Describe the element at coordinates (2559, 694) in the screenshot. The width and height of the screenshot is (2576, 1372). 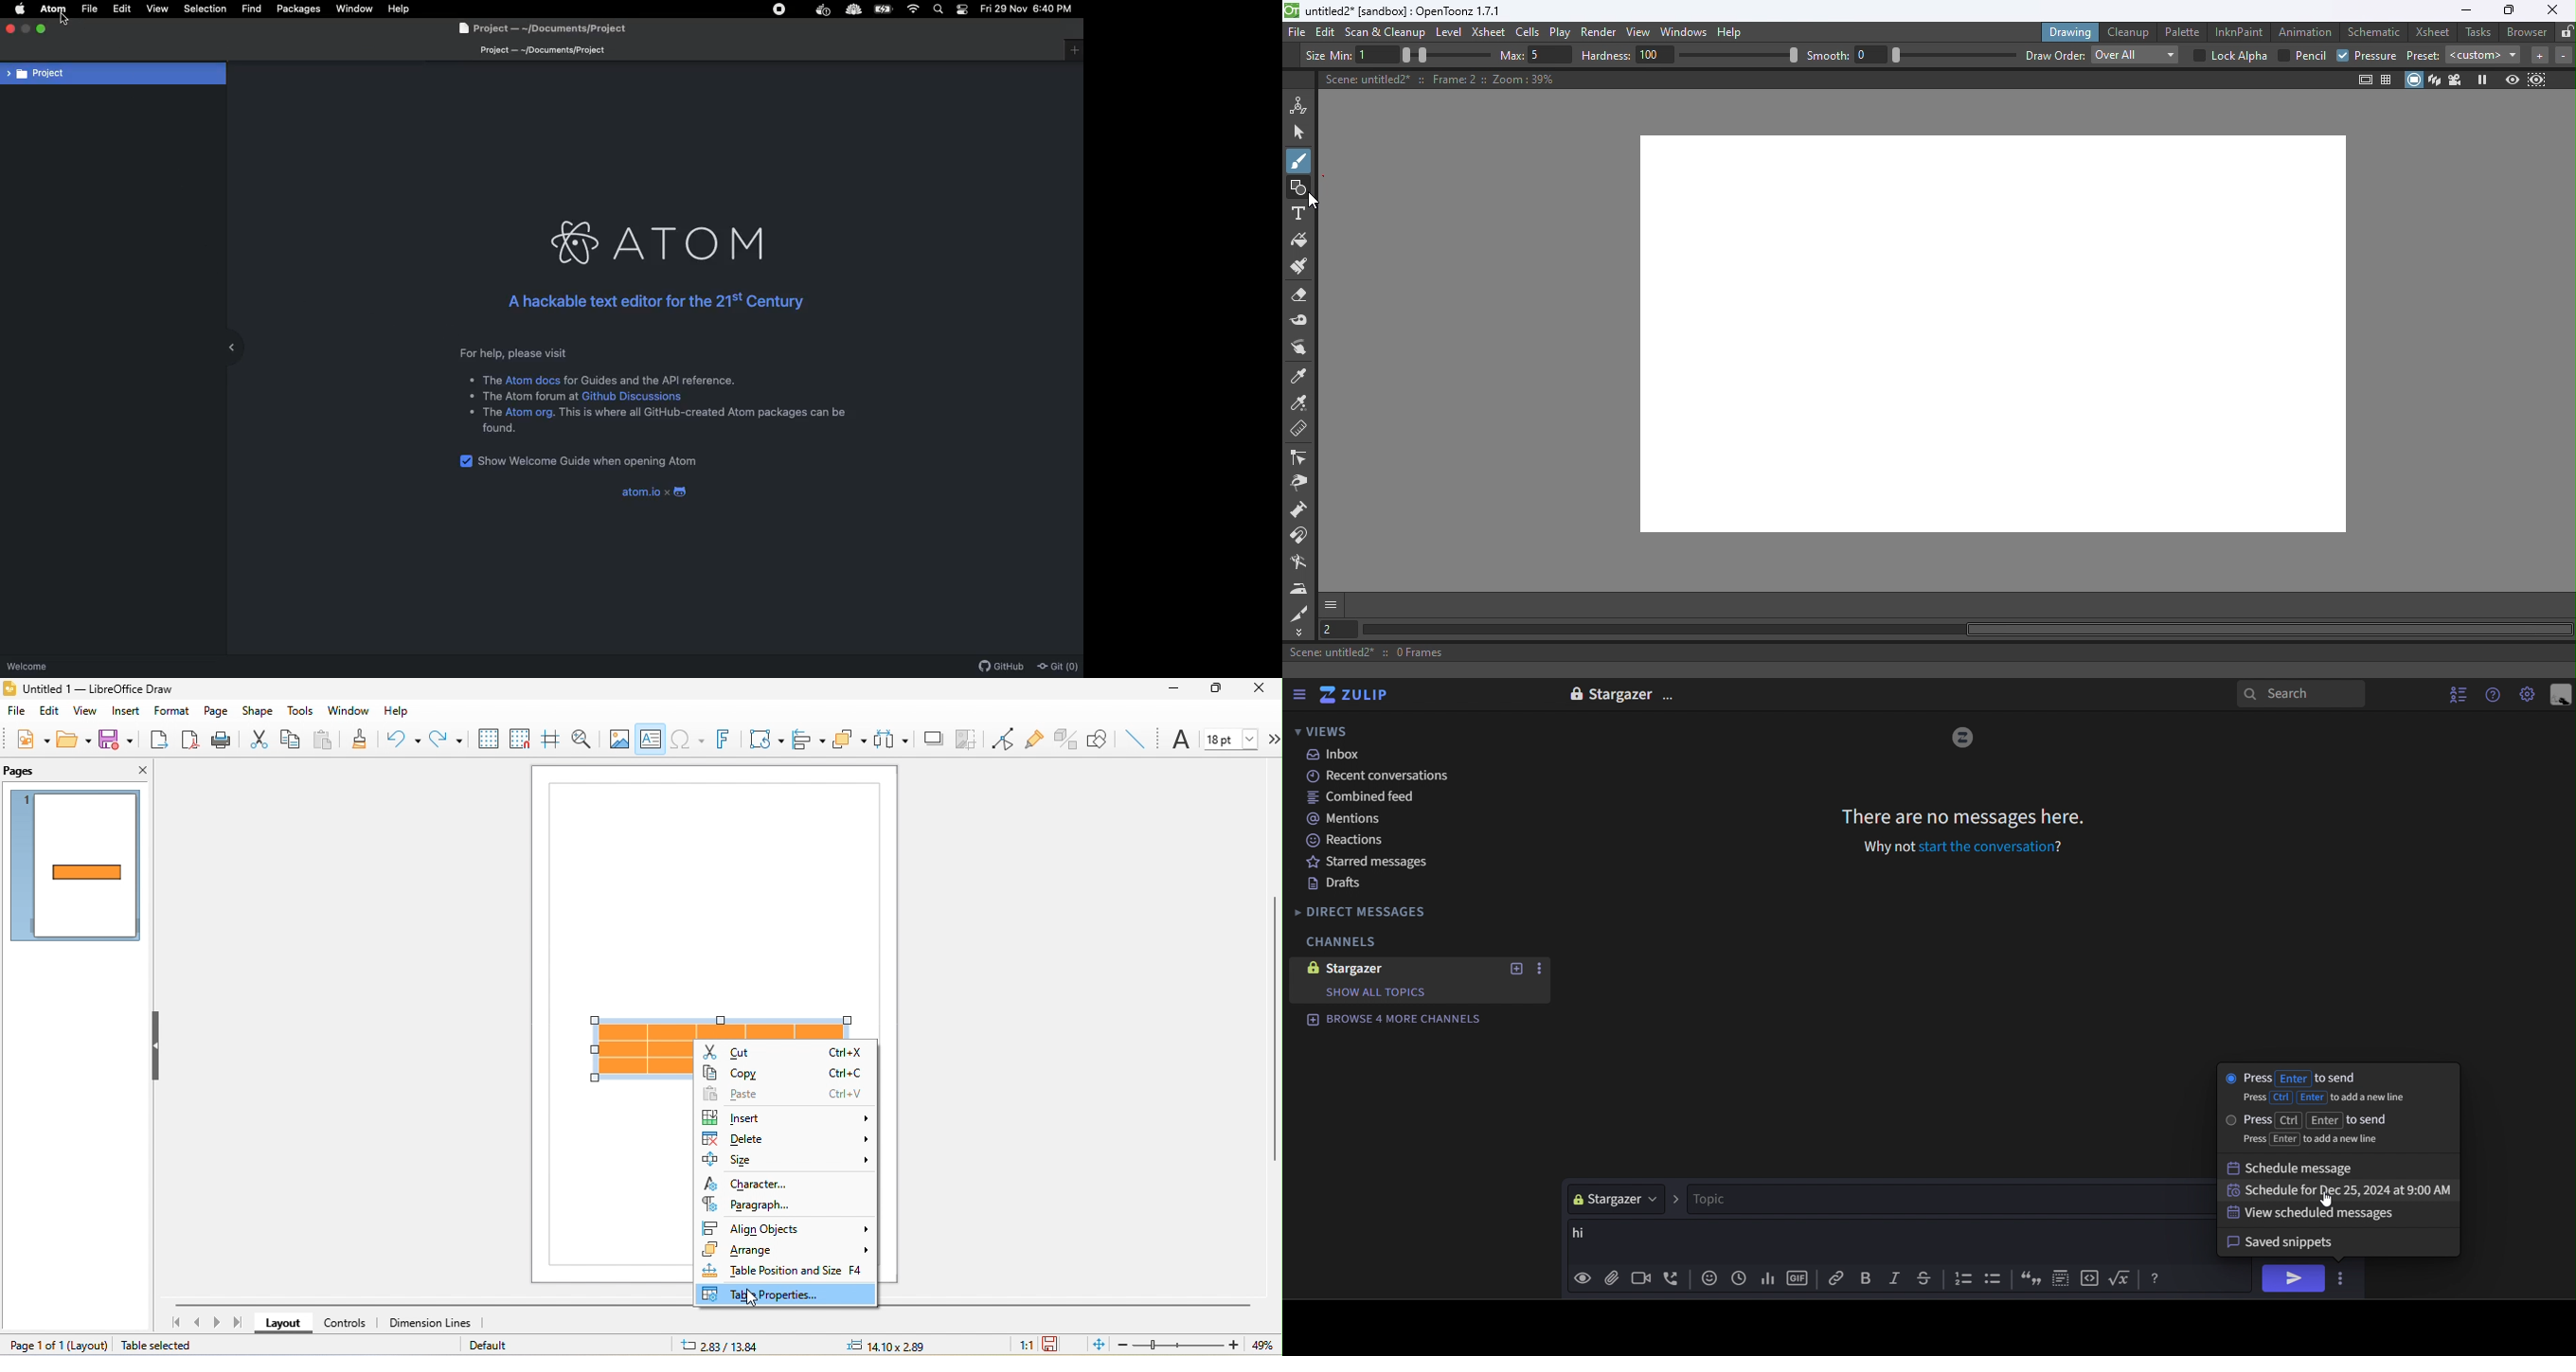
I see `personal menu` at that location.